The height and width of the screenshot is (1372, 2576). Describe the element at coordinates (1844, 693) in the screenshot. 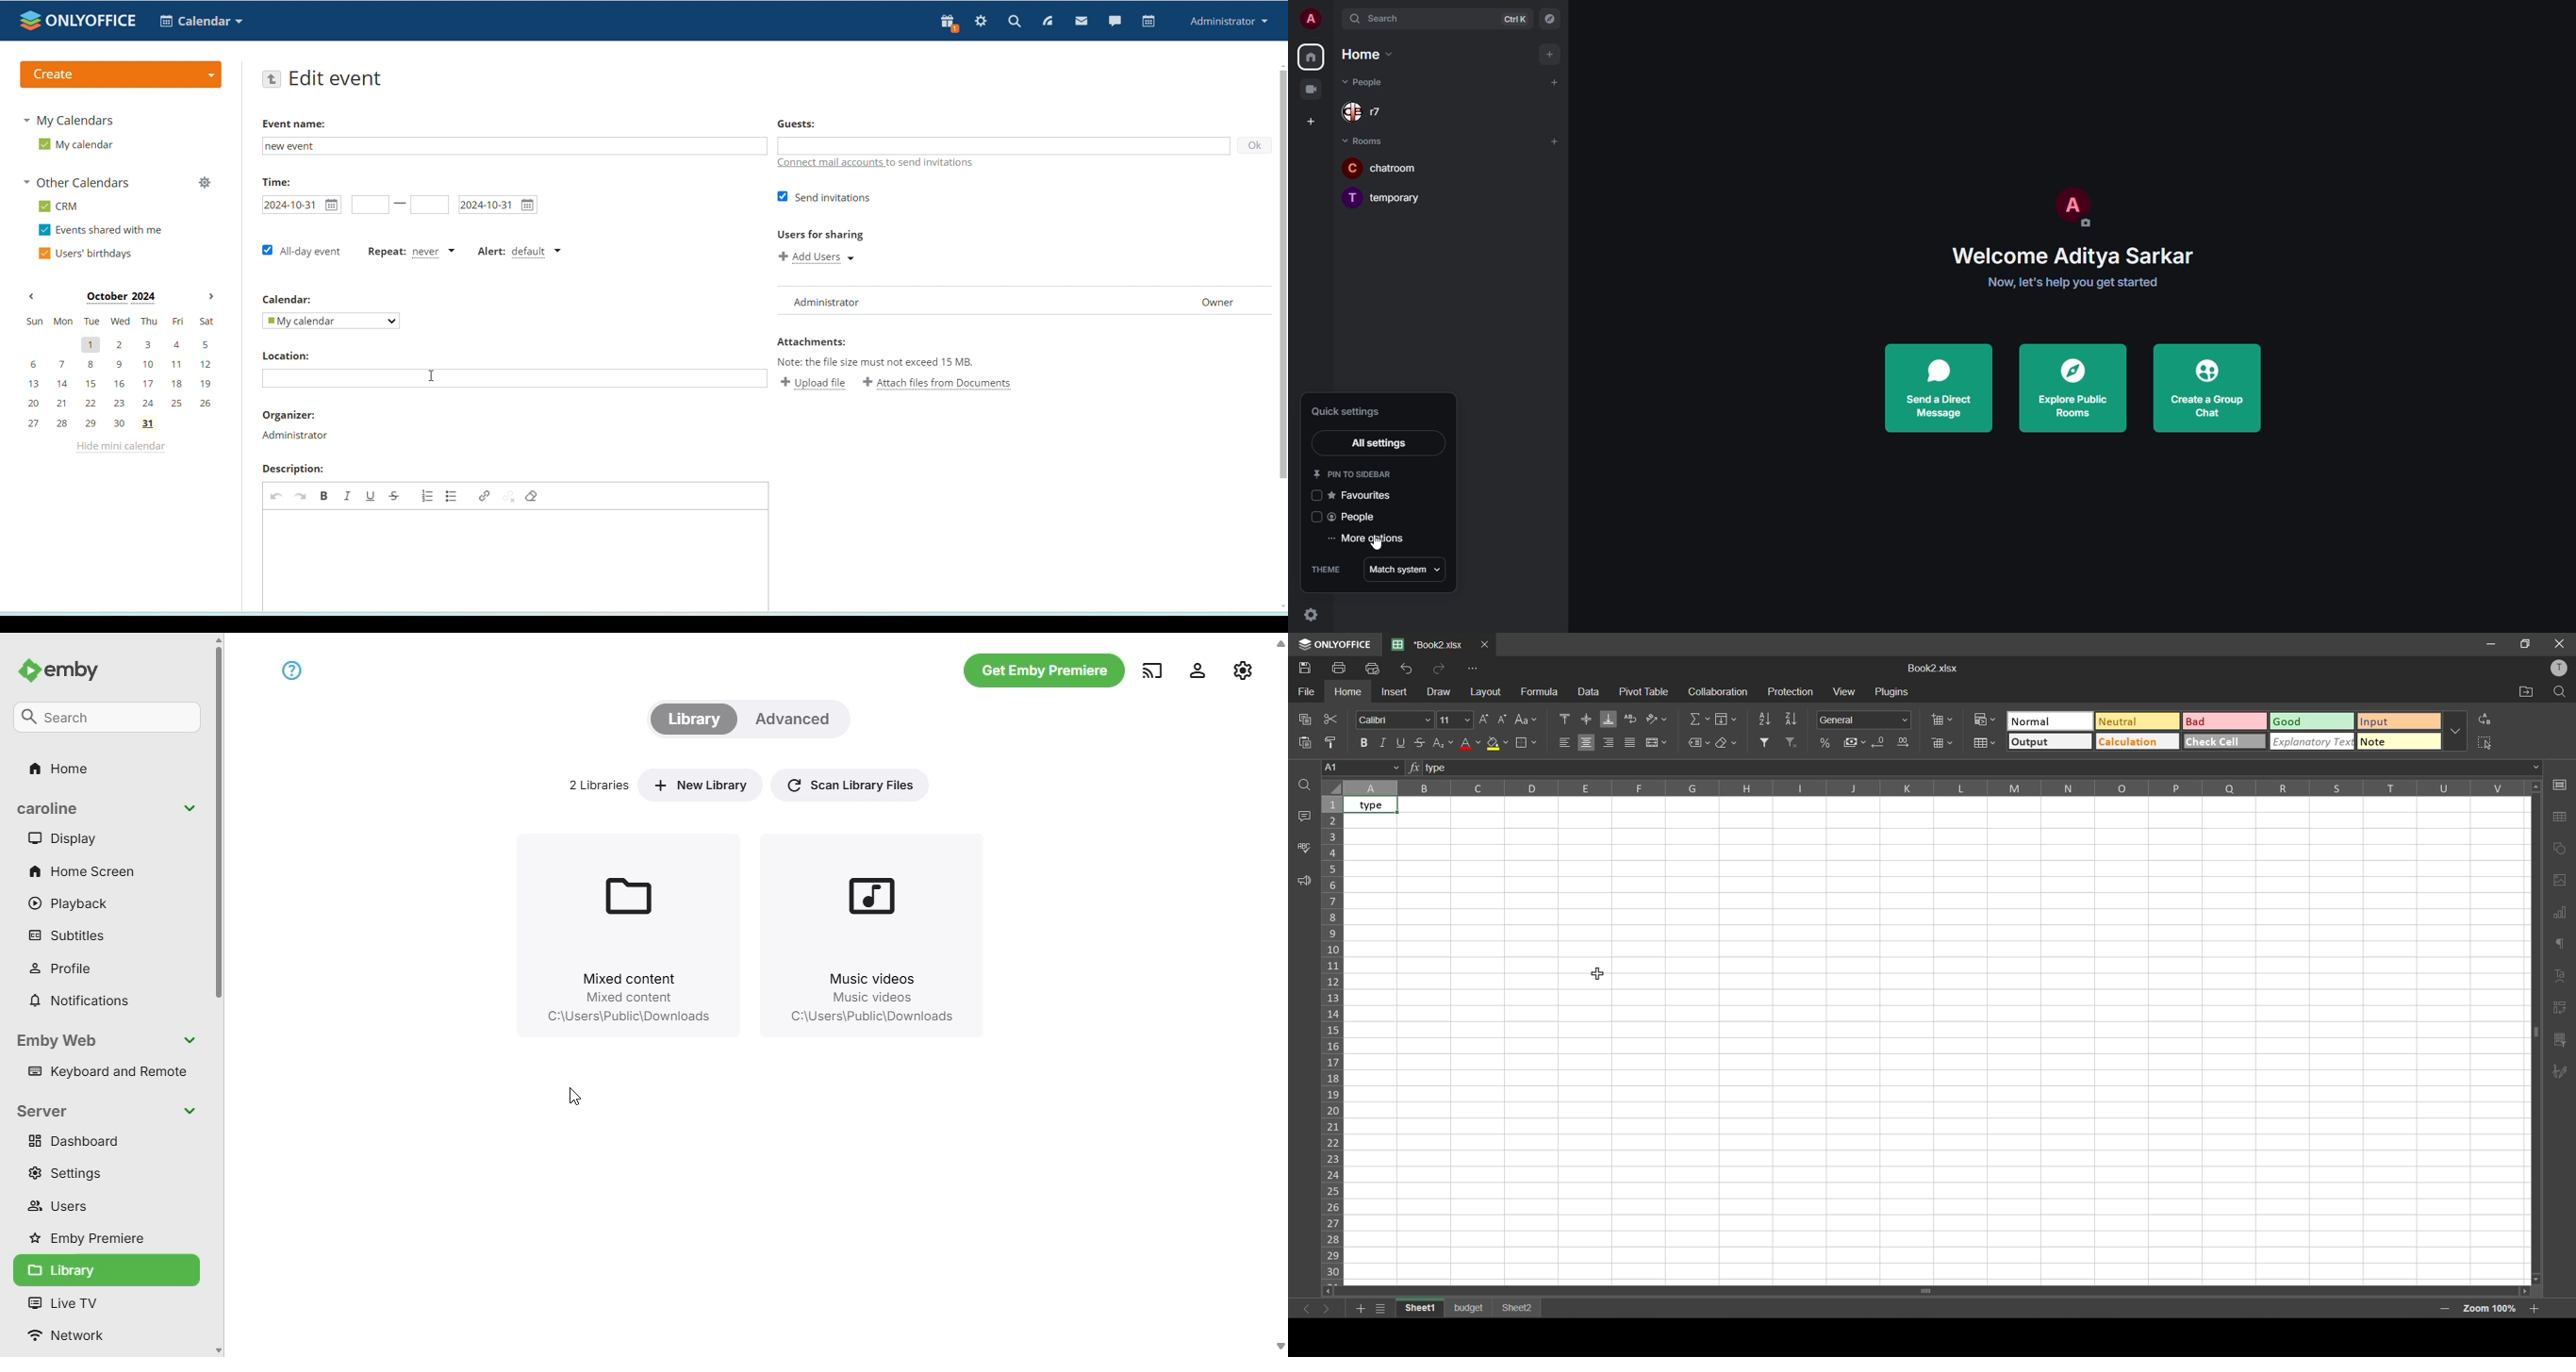

I see `view` at that location.